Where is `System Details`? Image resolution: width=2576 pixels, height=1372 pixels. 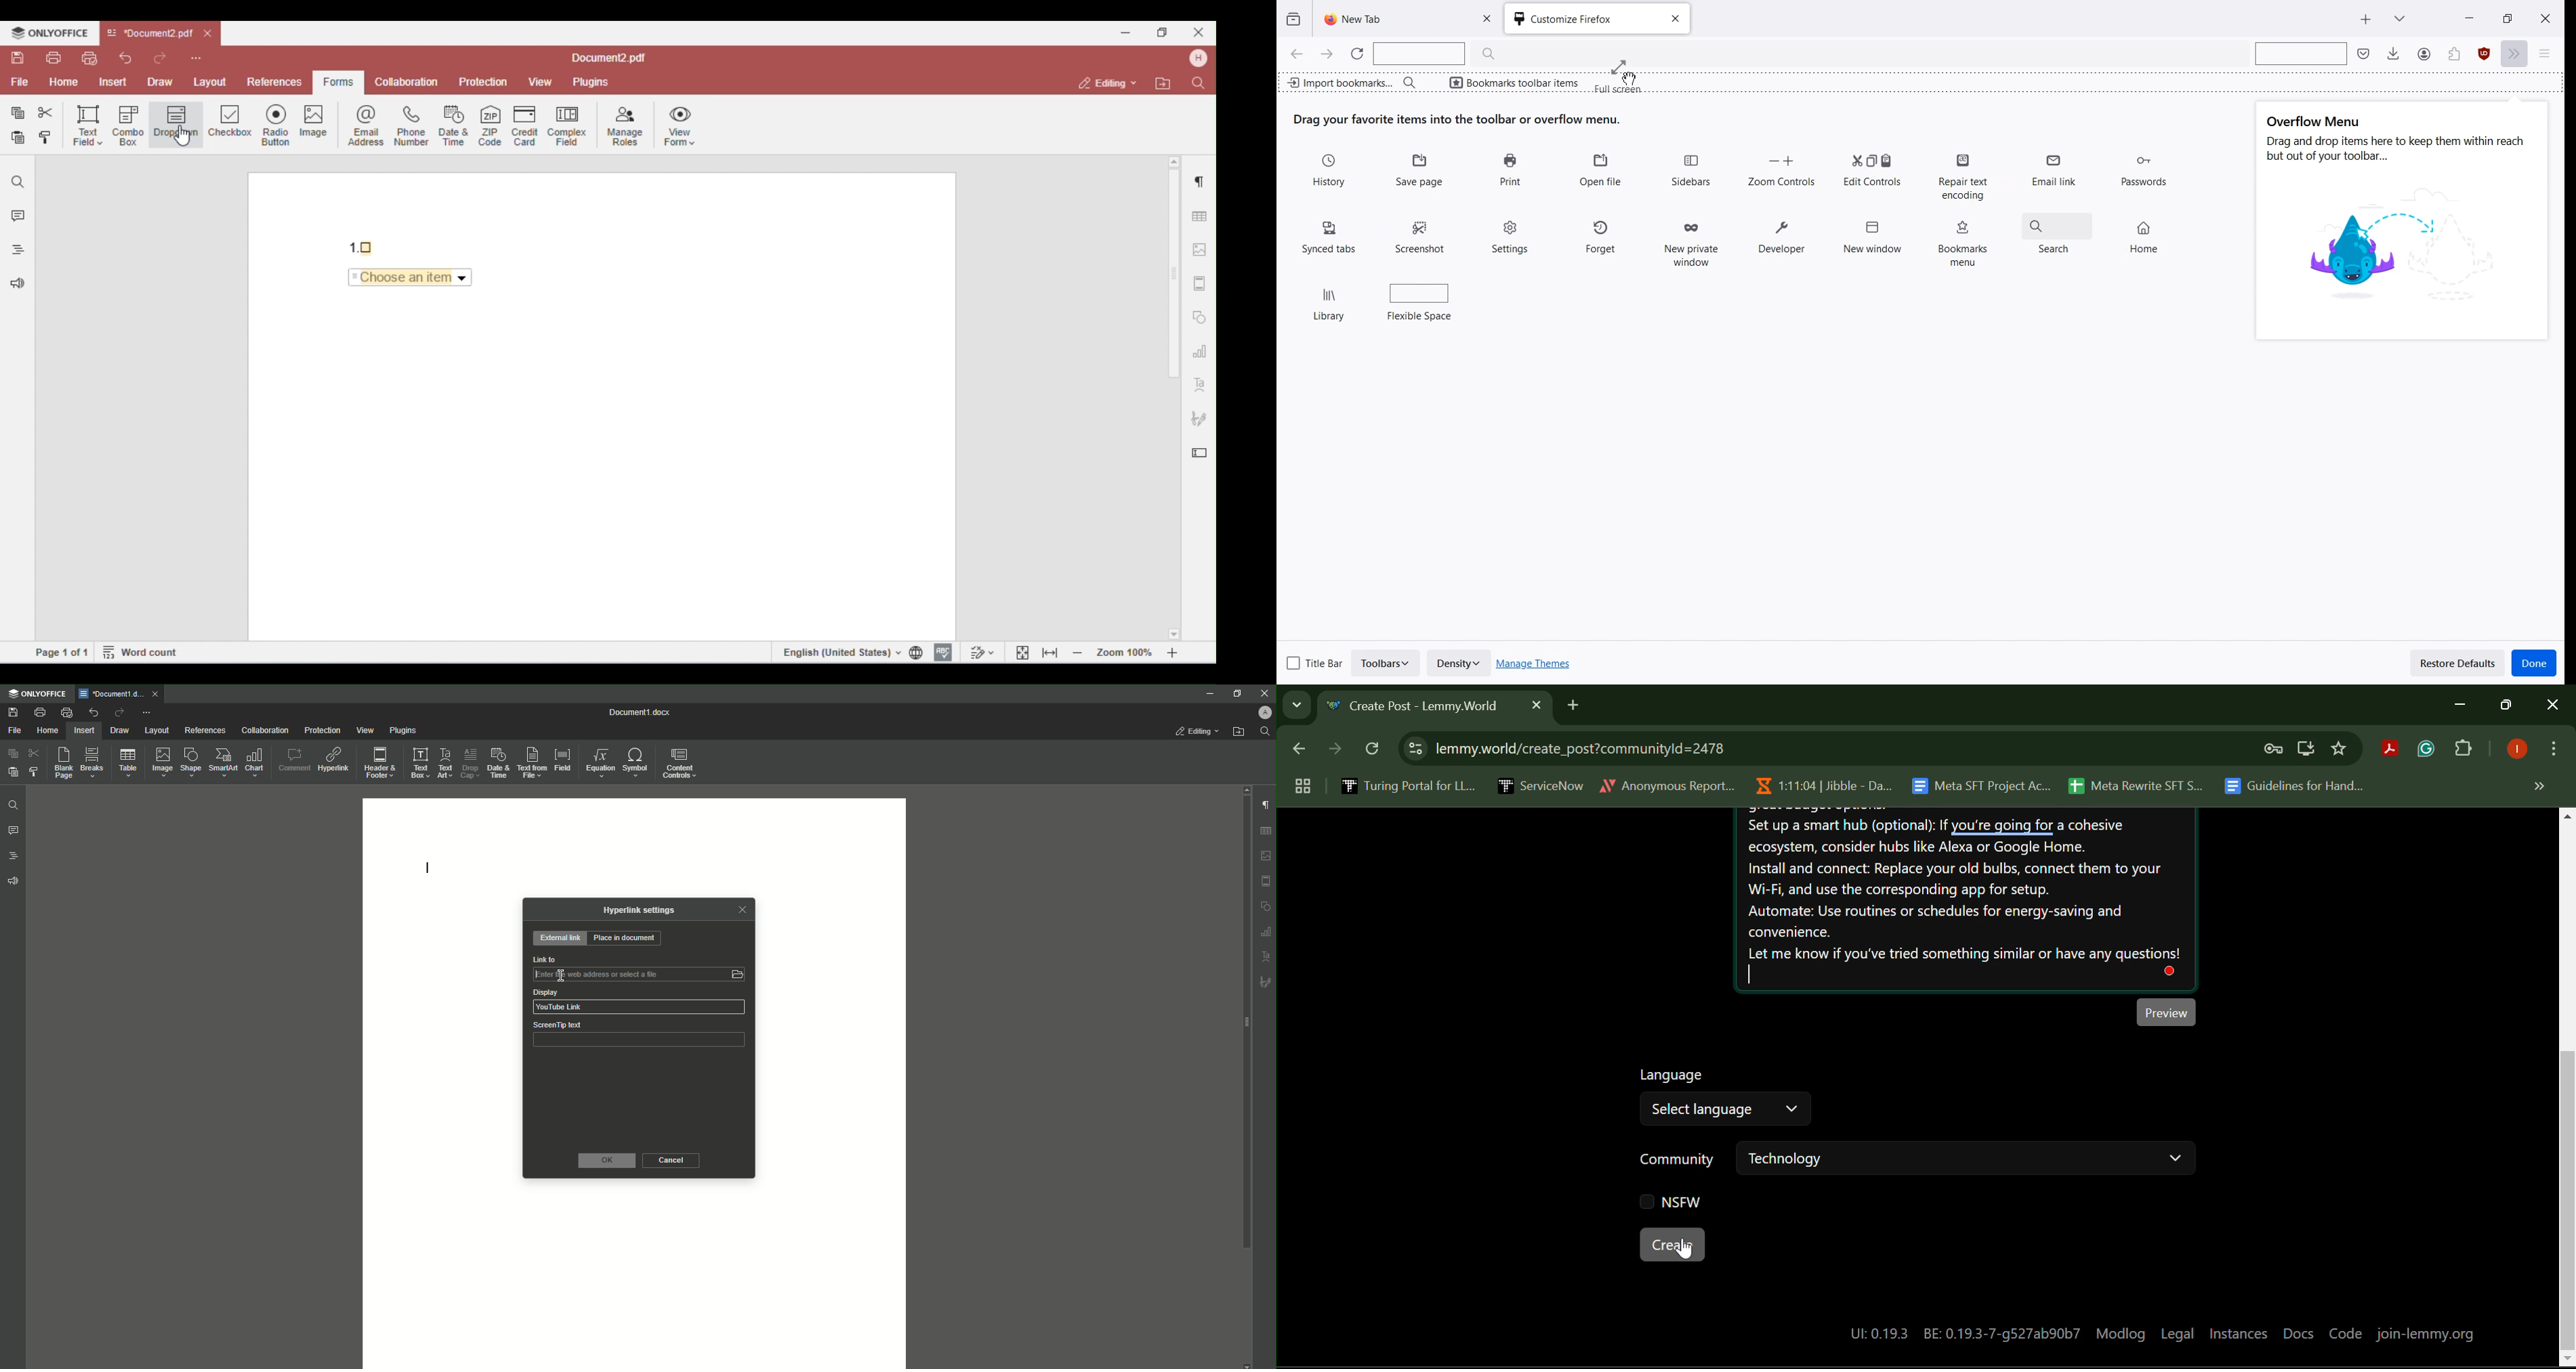 System Details is located at coordinates (1957, 1330).